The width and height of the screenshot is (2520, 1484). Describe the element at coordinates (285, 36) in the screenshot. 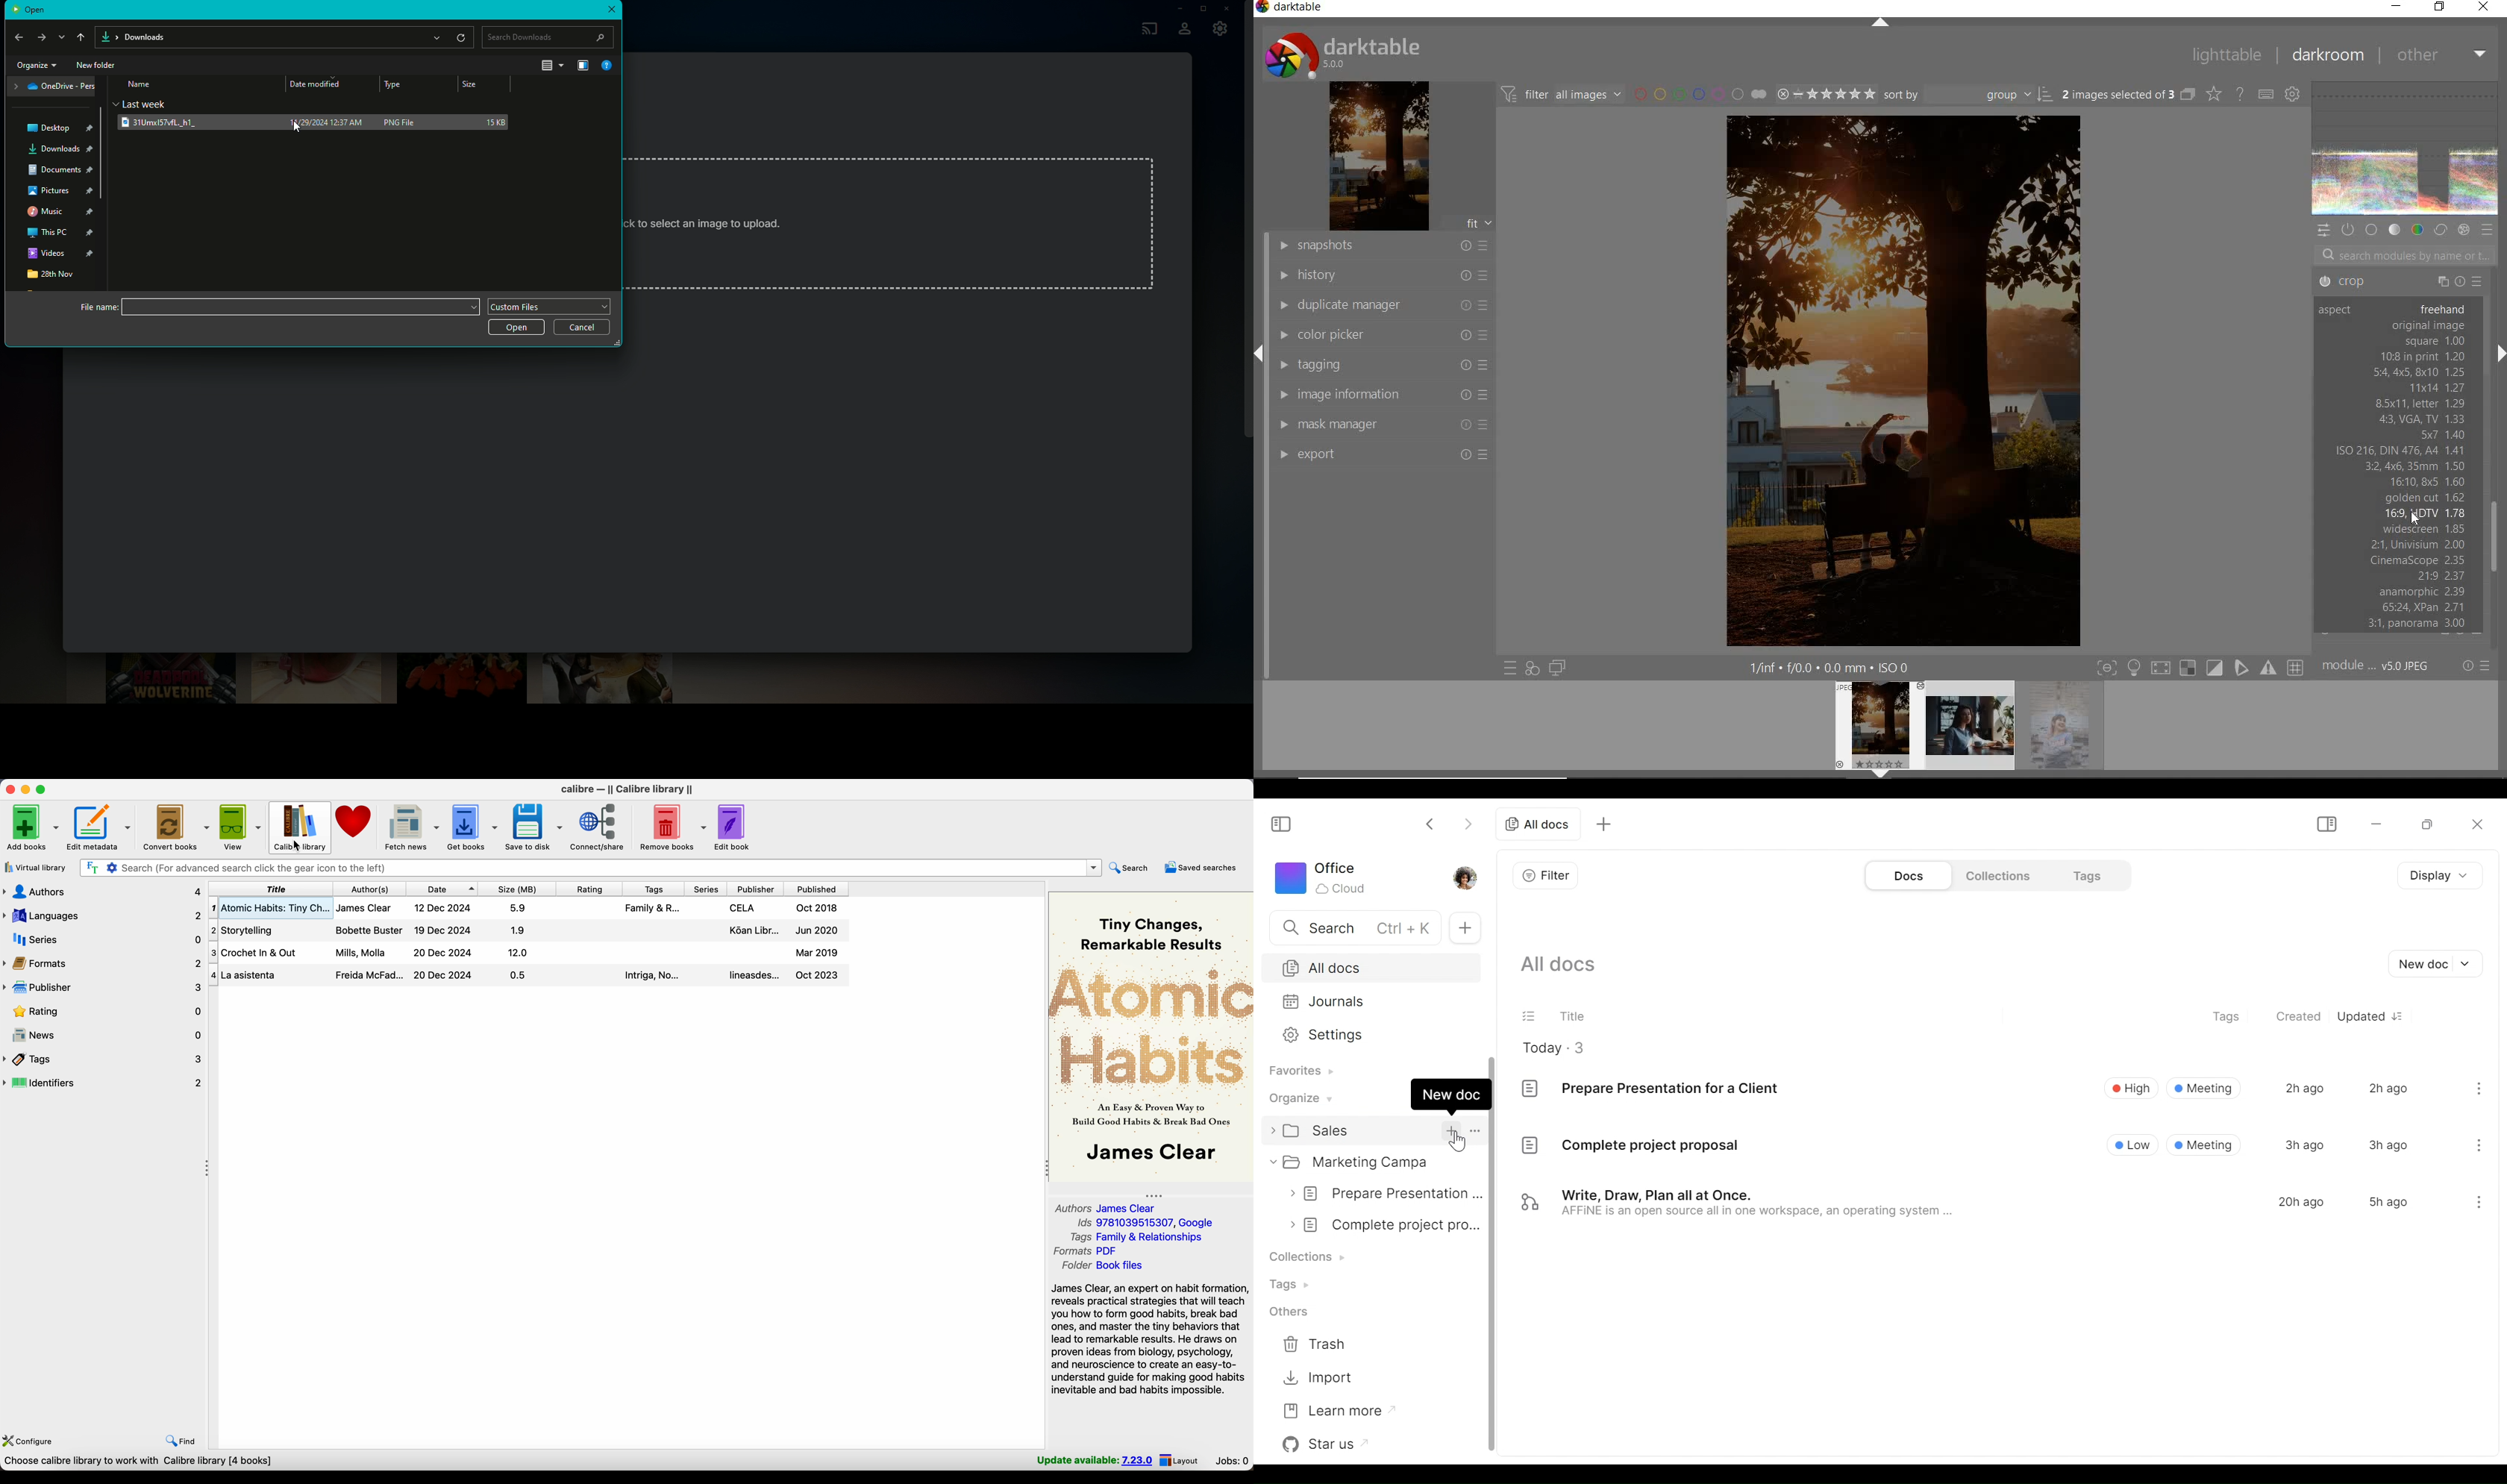

I see `Filepath` at that location.